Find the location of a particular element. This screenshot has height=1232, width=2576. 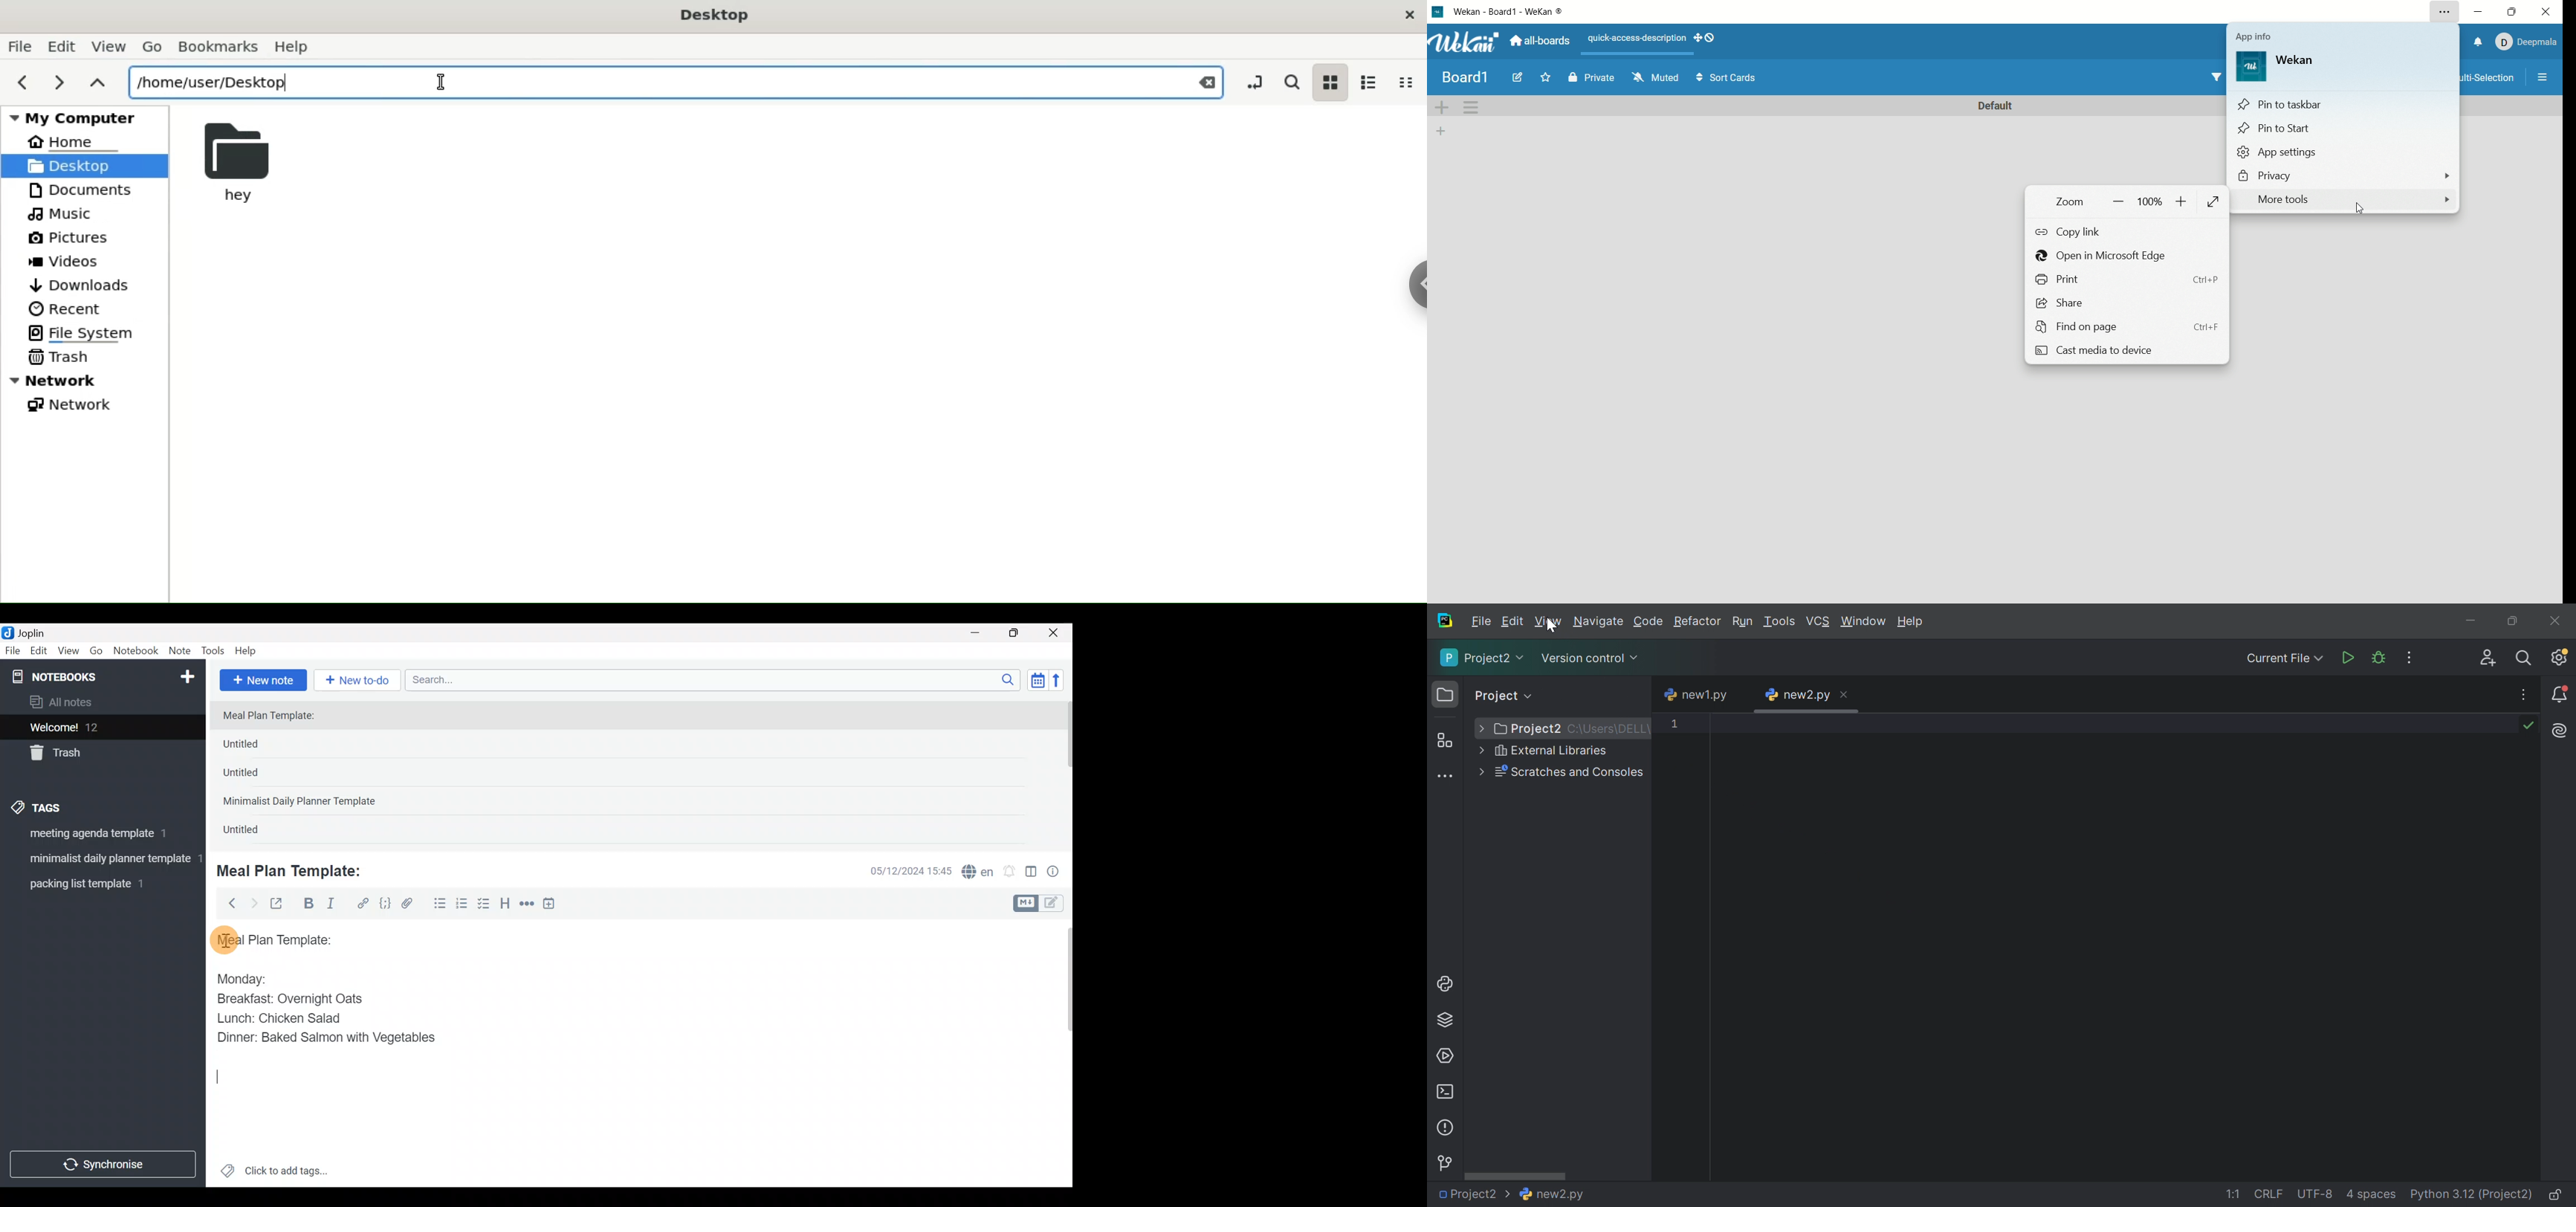

More tool windows is located at coordinates (1445, 776).